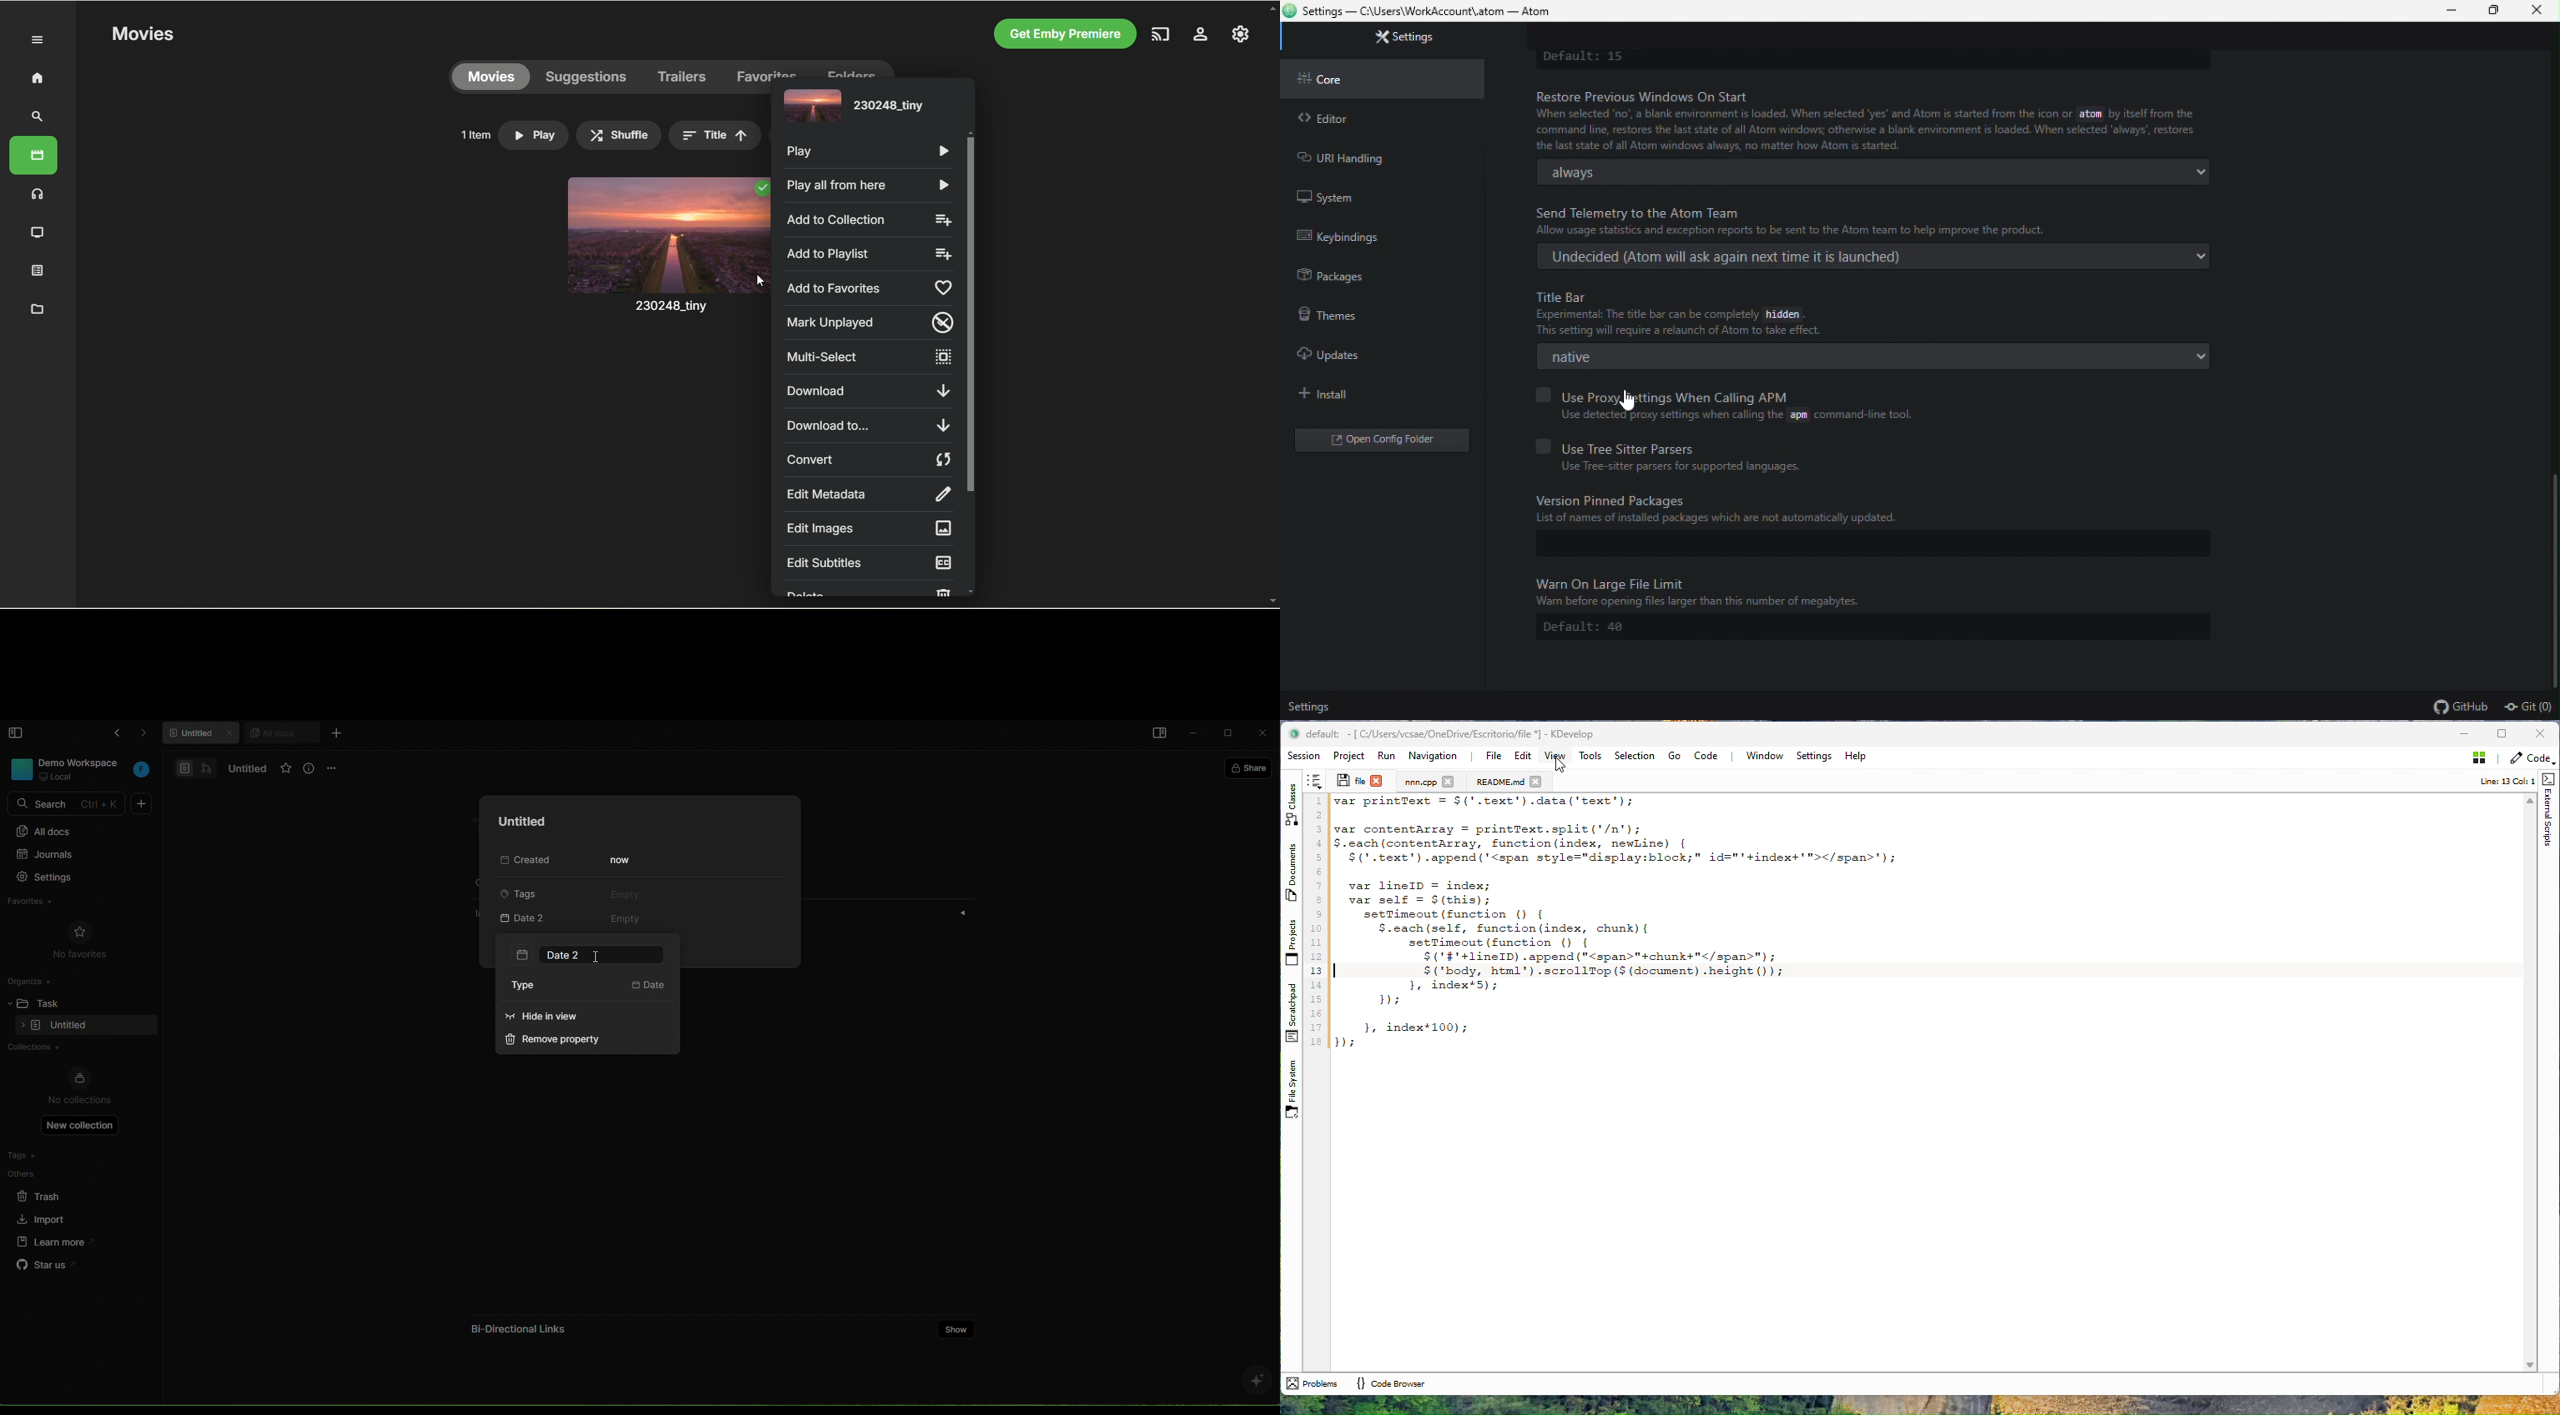 The image size is (2576, 1428). I want to click on close, so click(1377, 780).